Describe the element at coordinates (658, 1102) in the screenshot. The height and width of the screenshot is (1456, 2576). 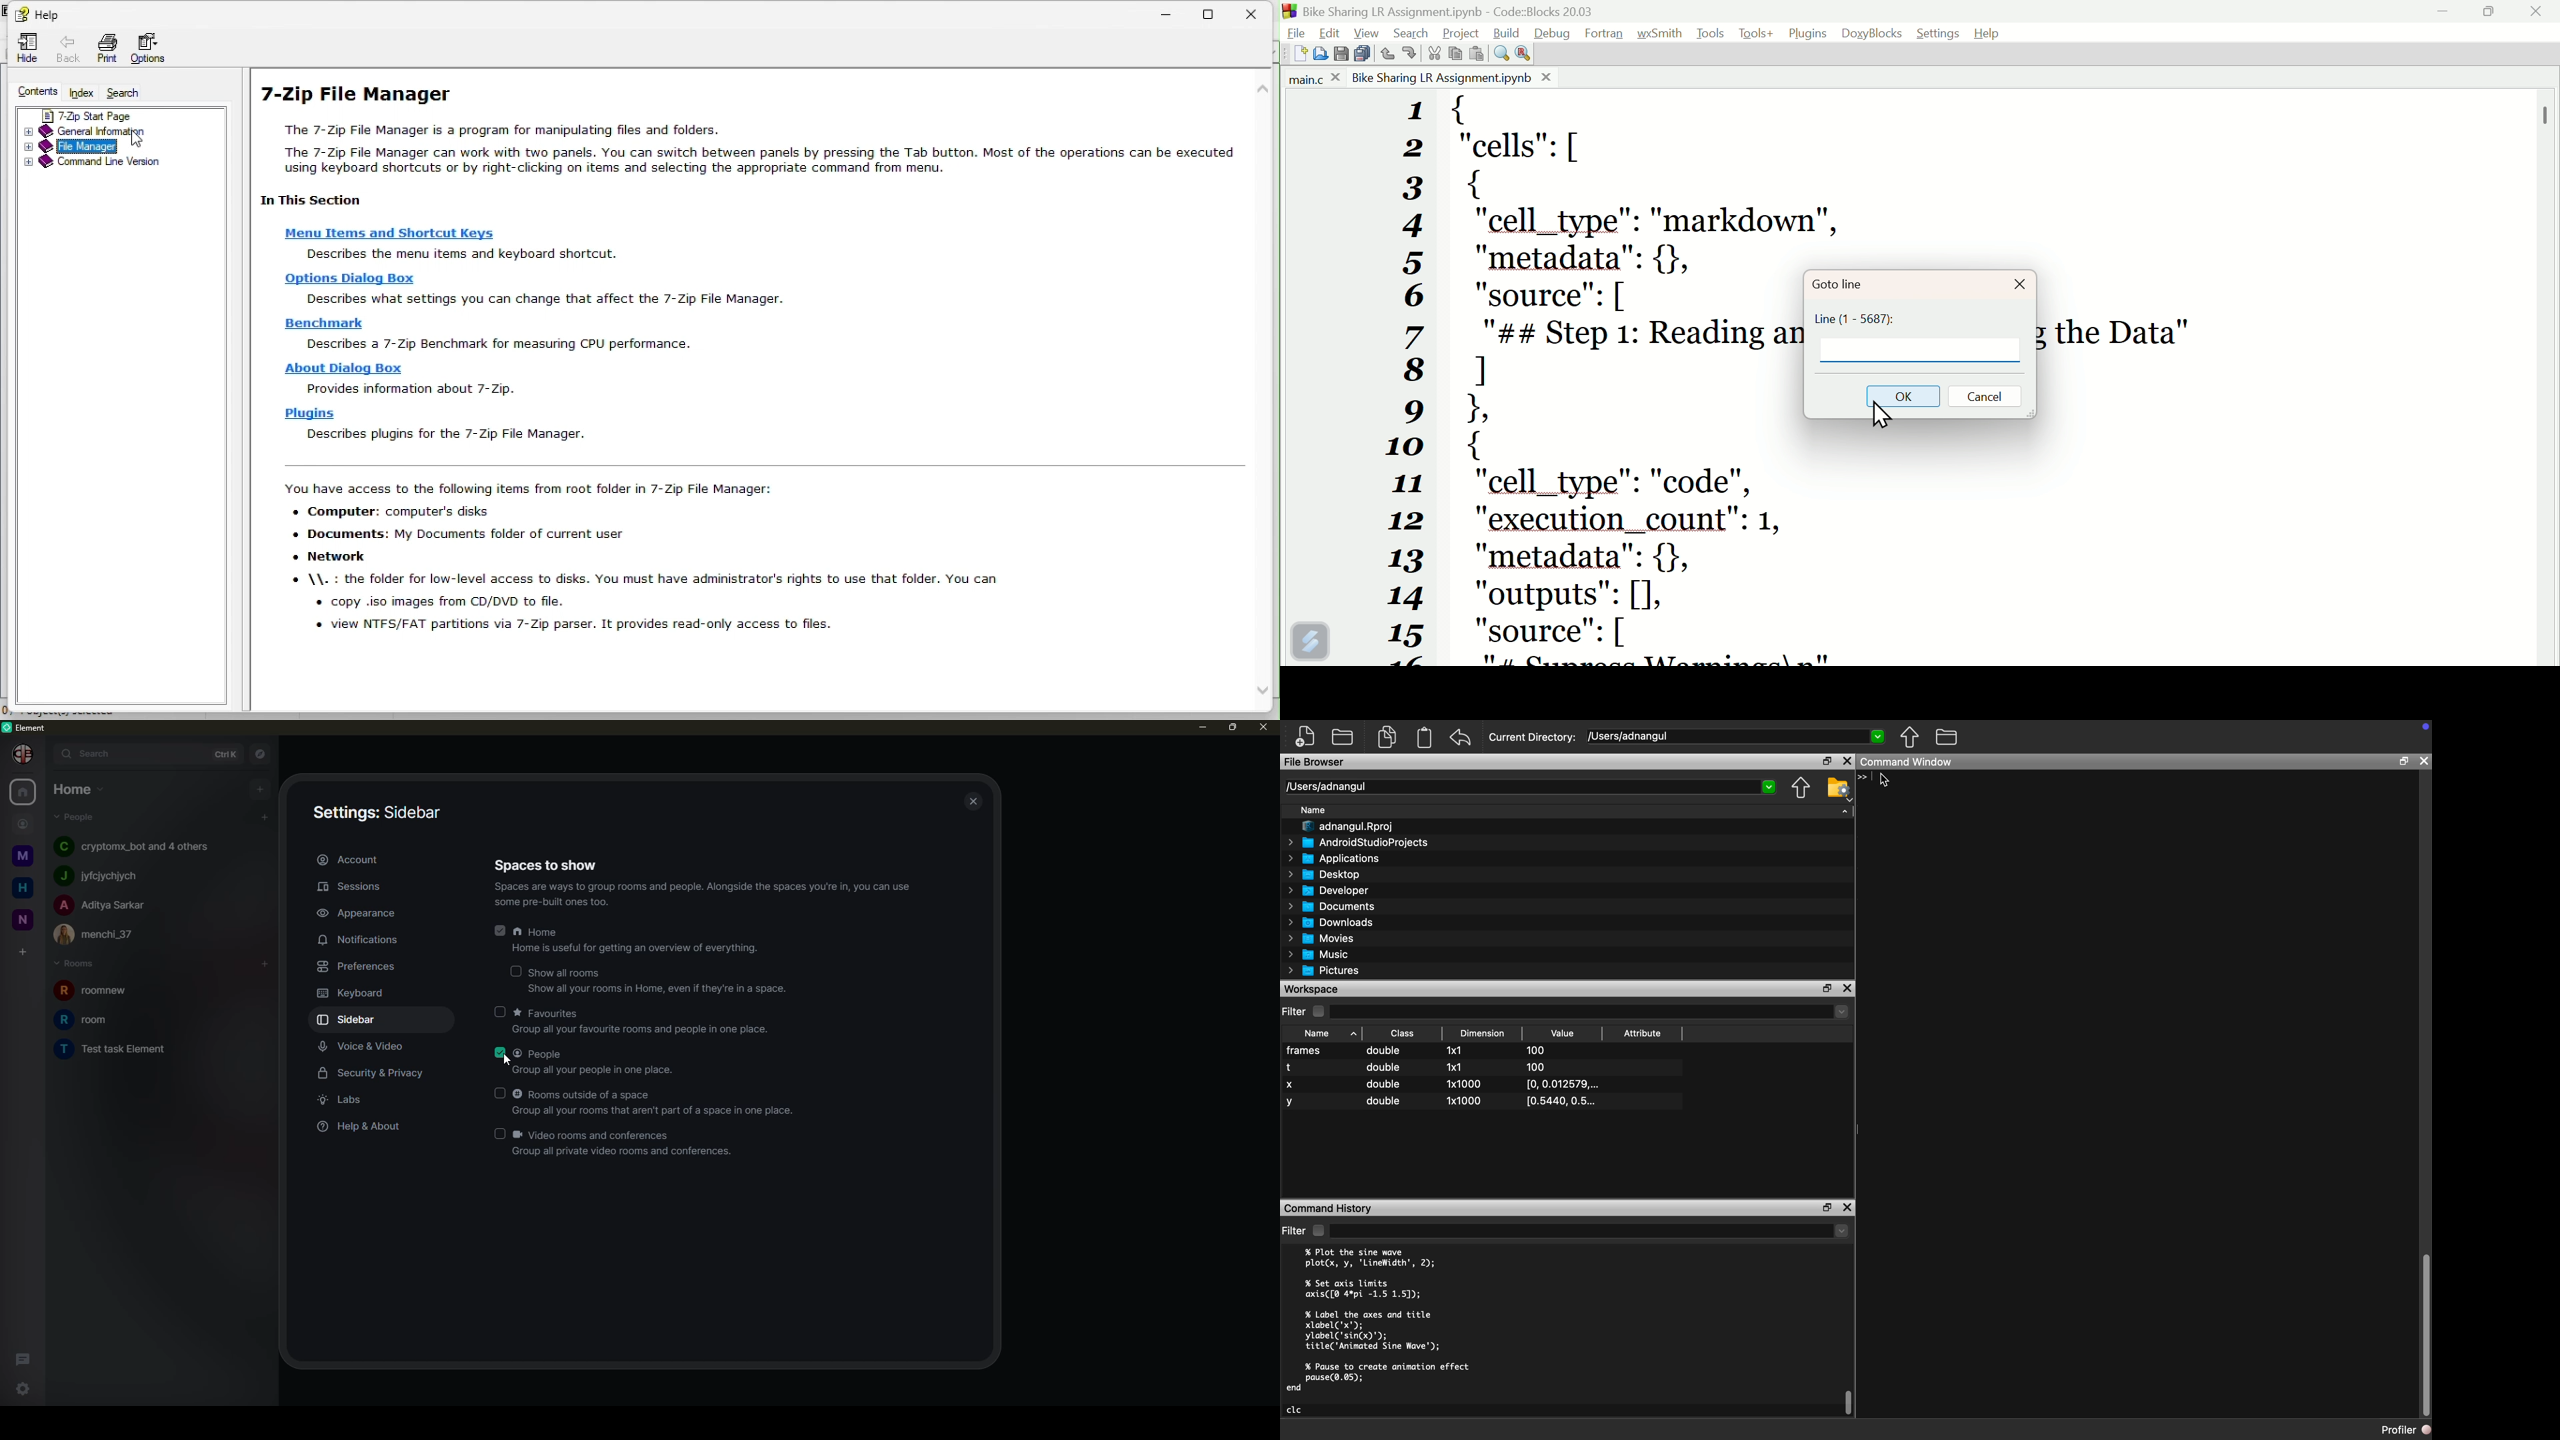
I see `rooms outside of a space` at that location.